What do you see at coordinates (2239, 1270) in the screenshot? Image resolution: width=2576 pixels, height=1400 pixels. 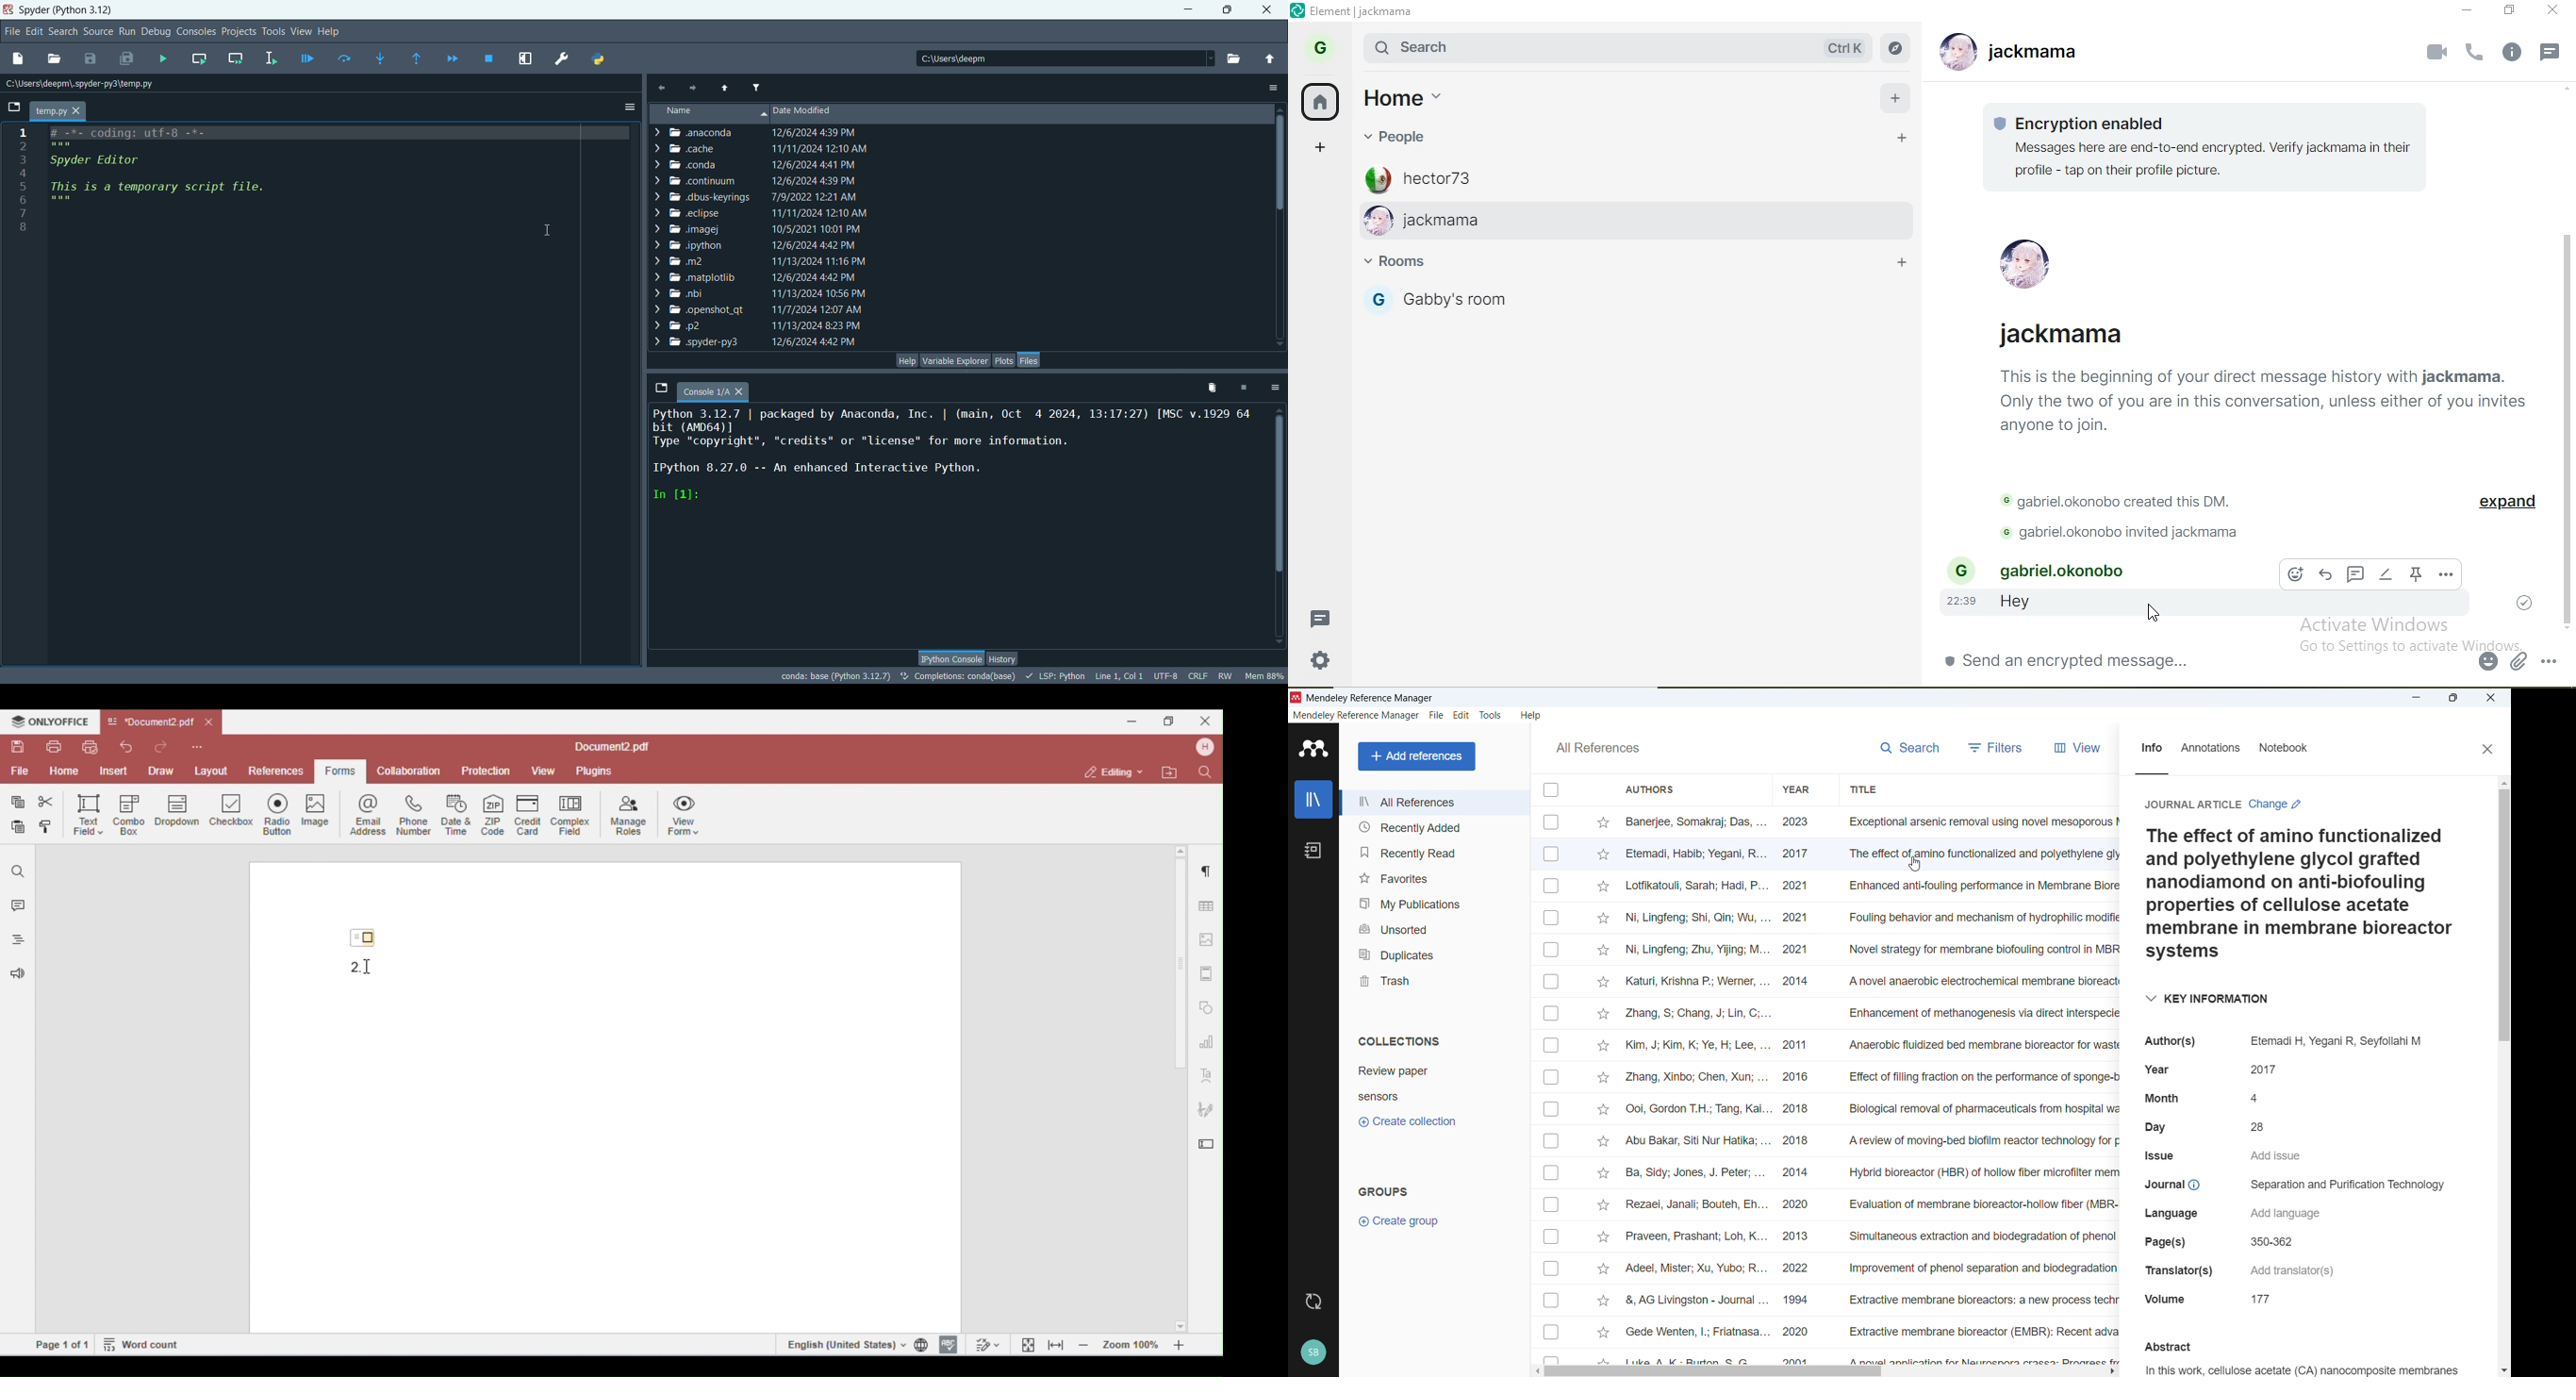 I see `Translators ` at bounding box center [2239, 1270].